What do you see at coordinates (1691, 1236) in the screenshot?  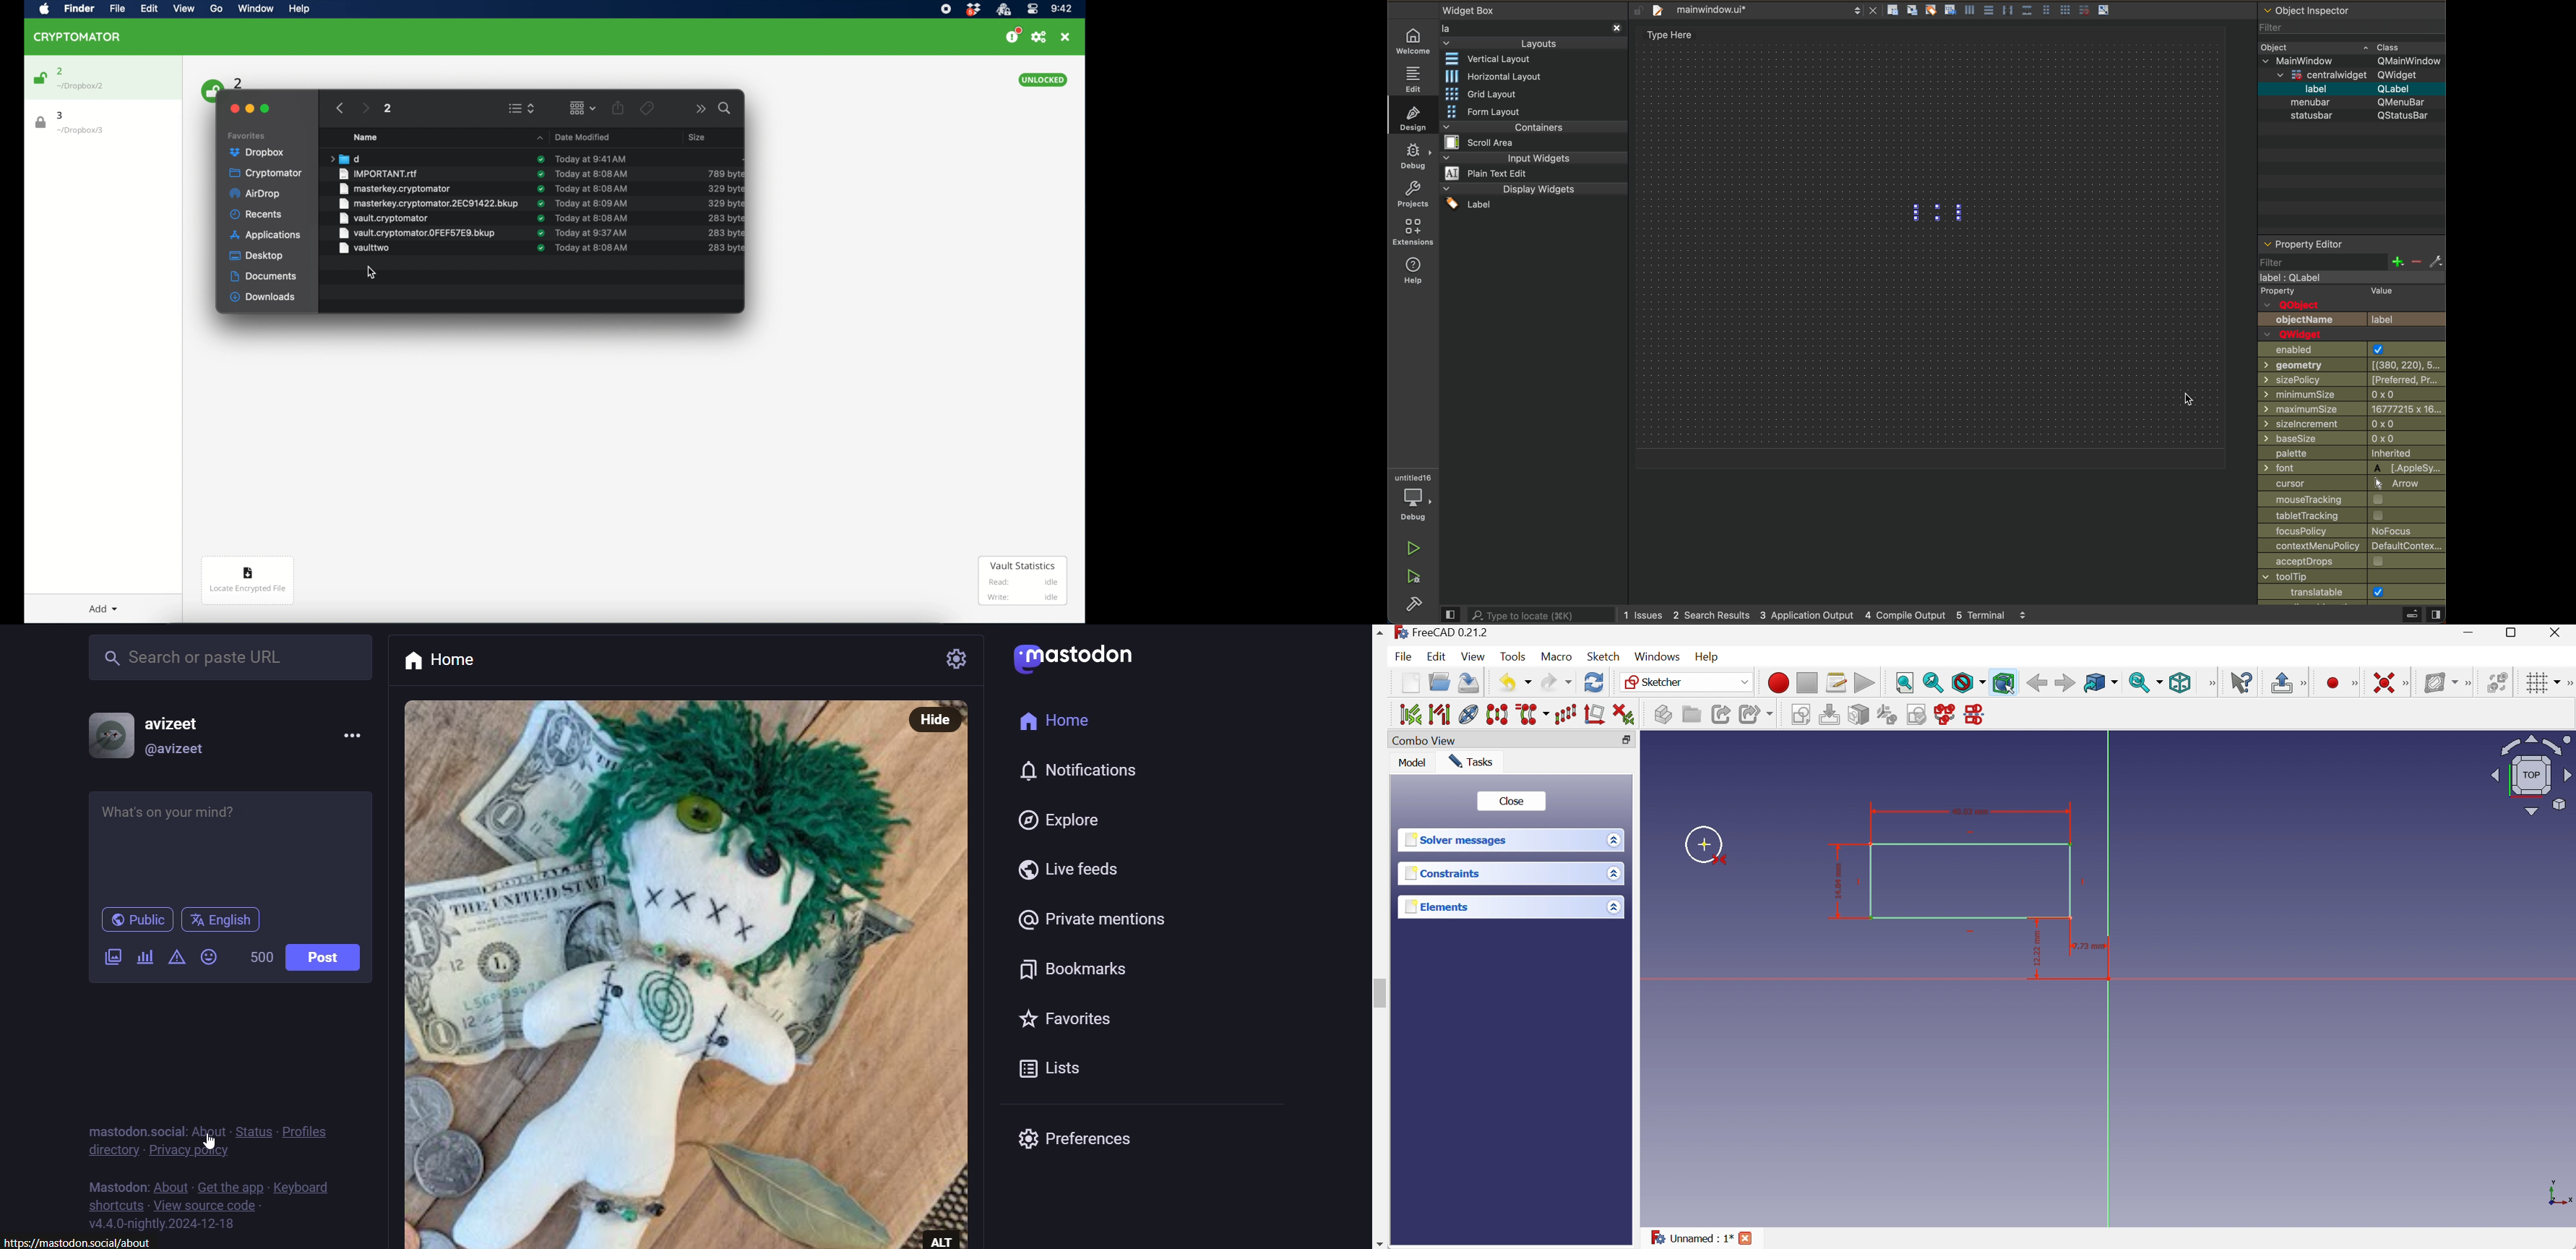 I see `Unnamed : 1*` at bounding box center [1691, 1236].